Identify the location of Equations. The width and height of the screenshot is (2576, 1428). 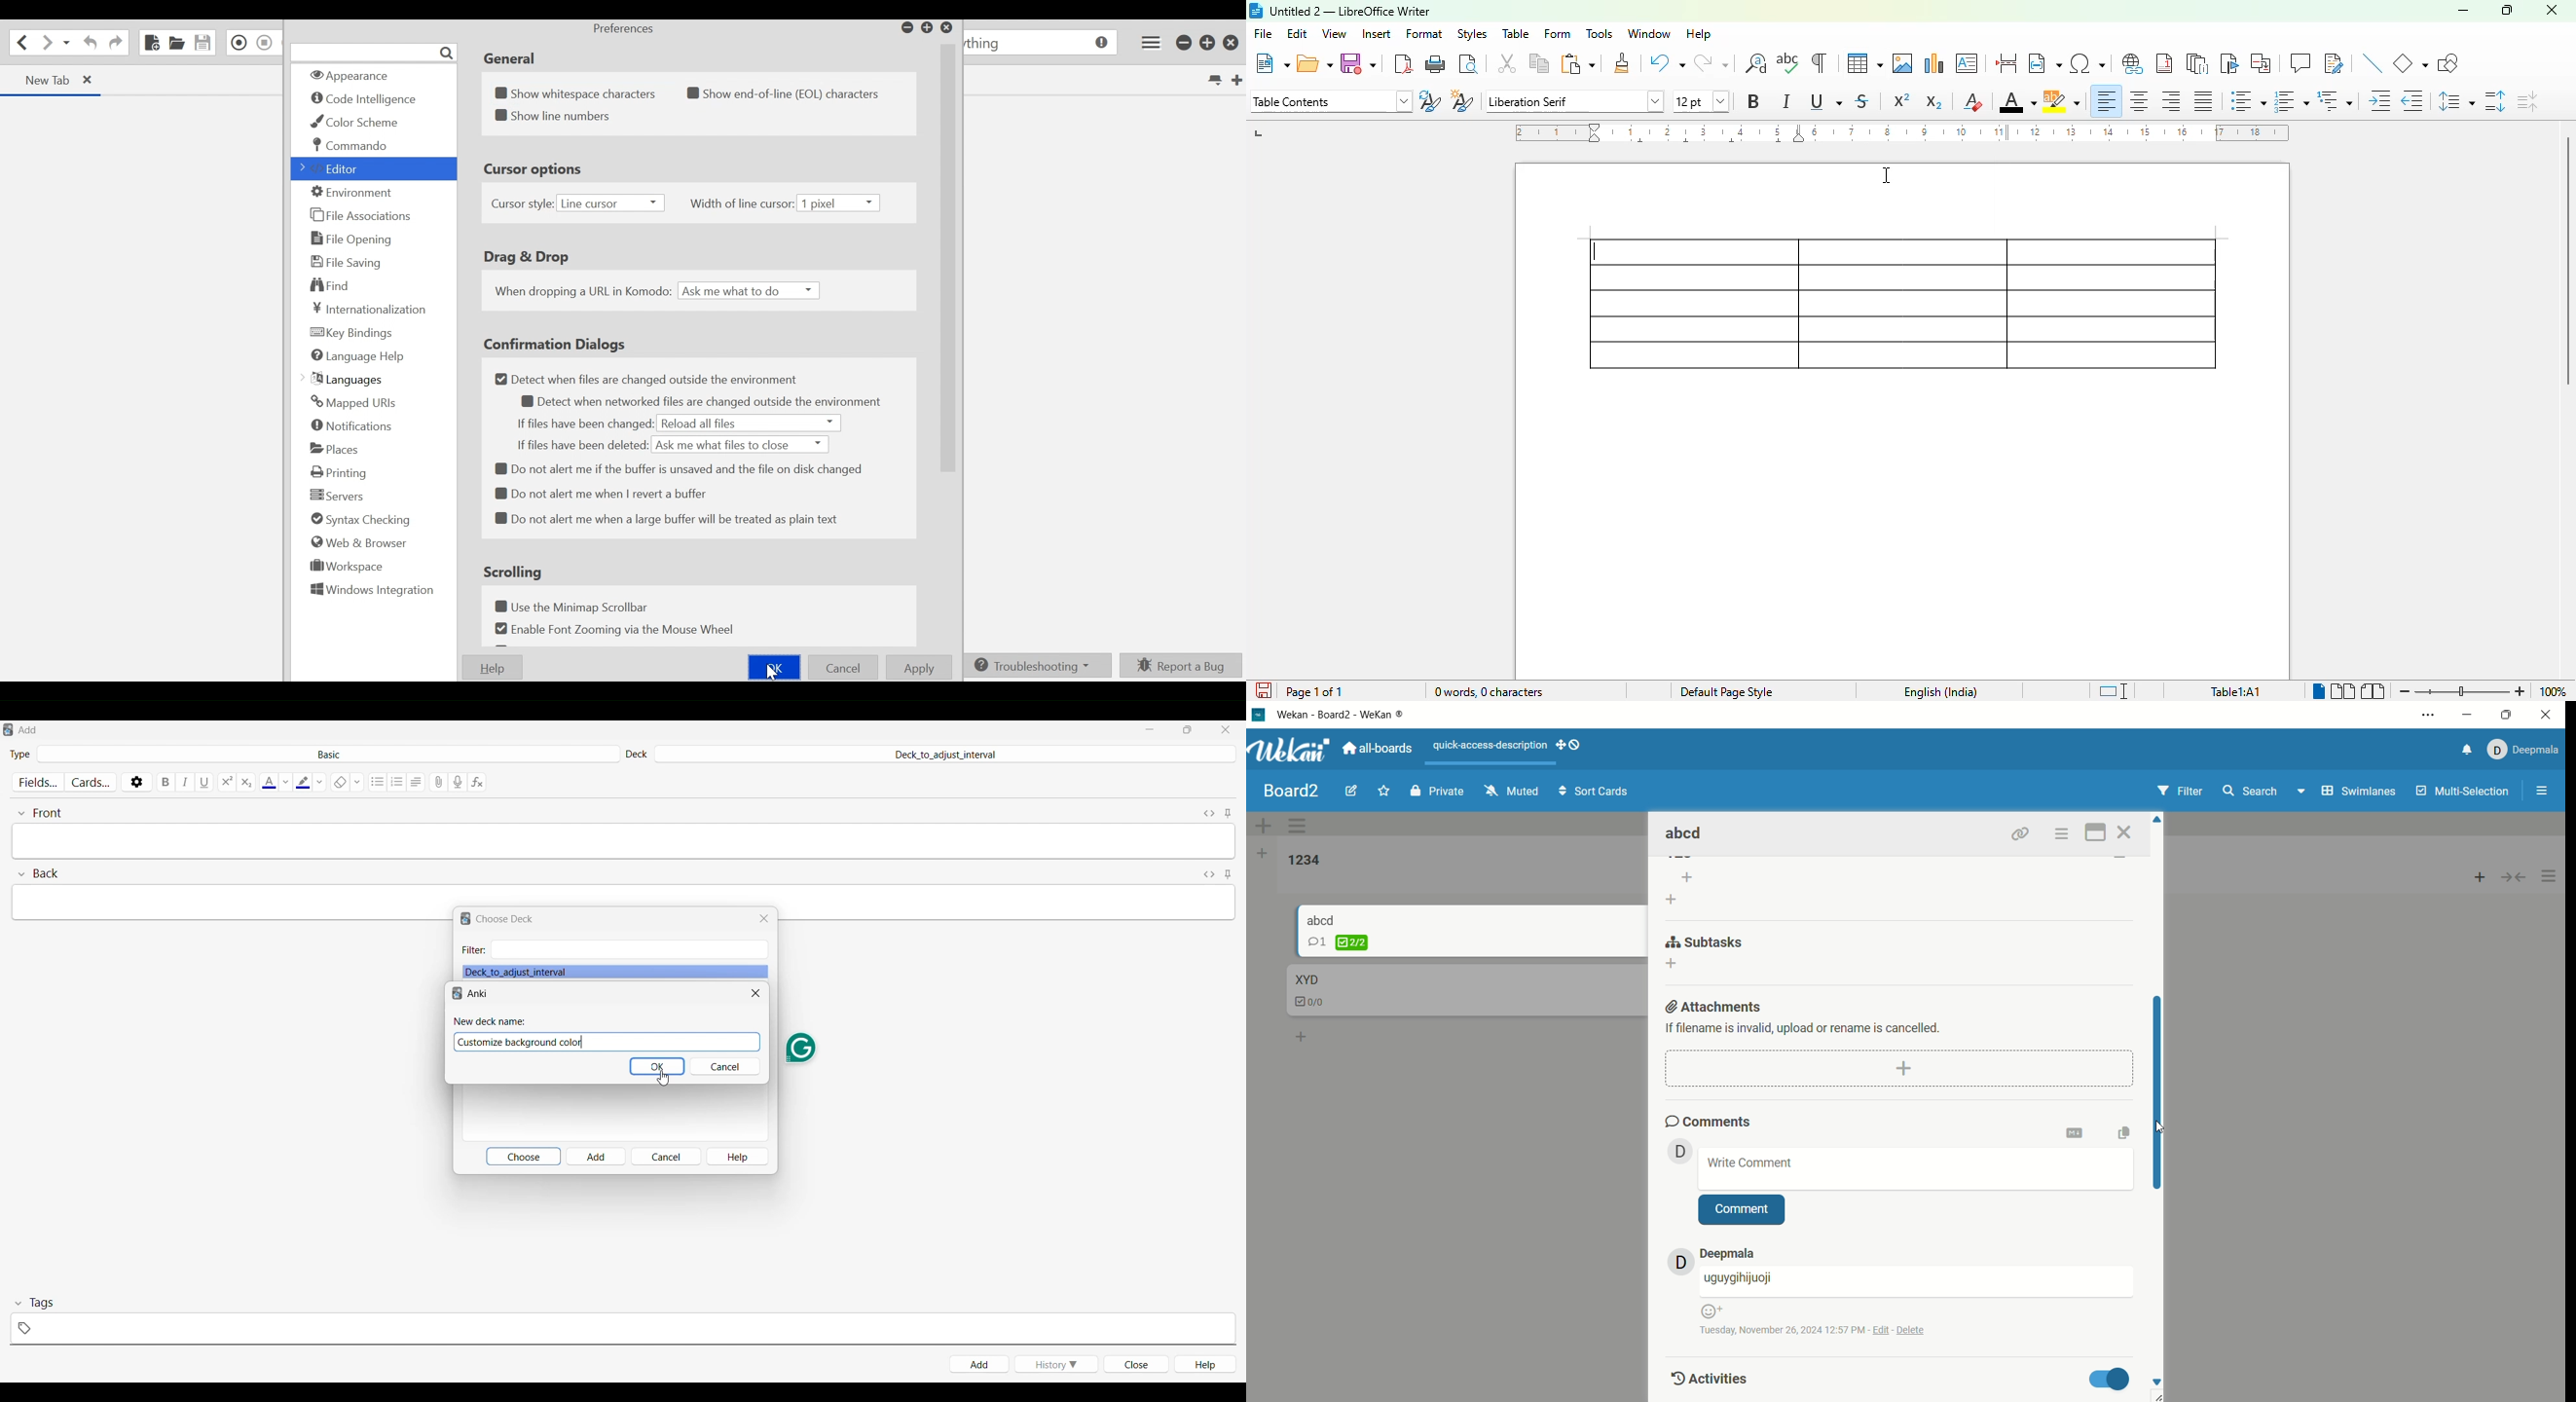
(477, 782).